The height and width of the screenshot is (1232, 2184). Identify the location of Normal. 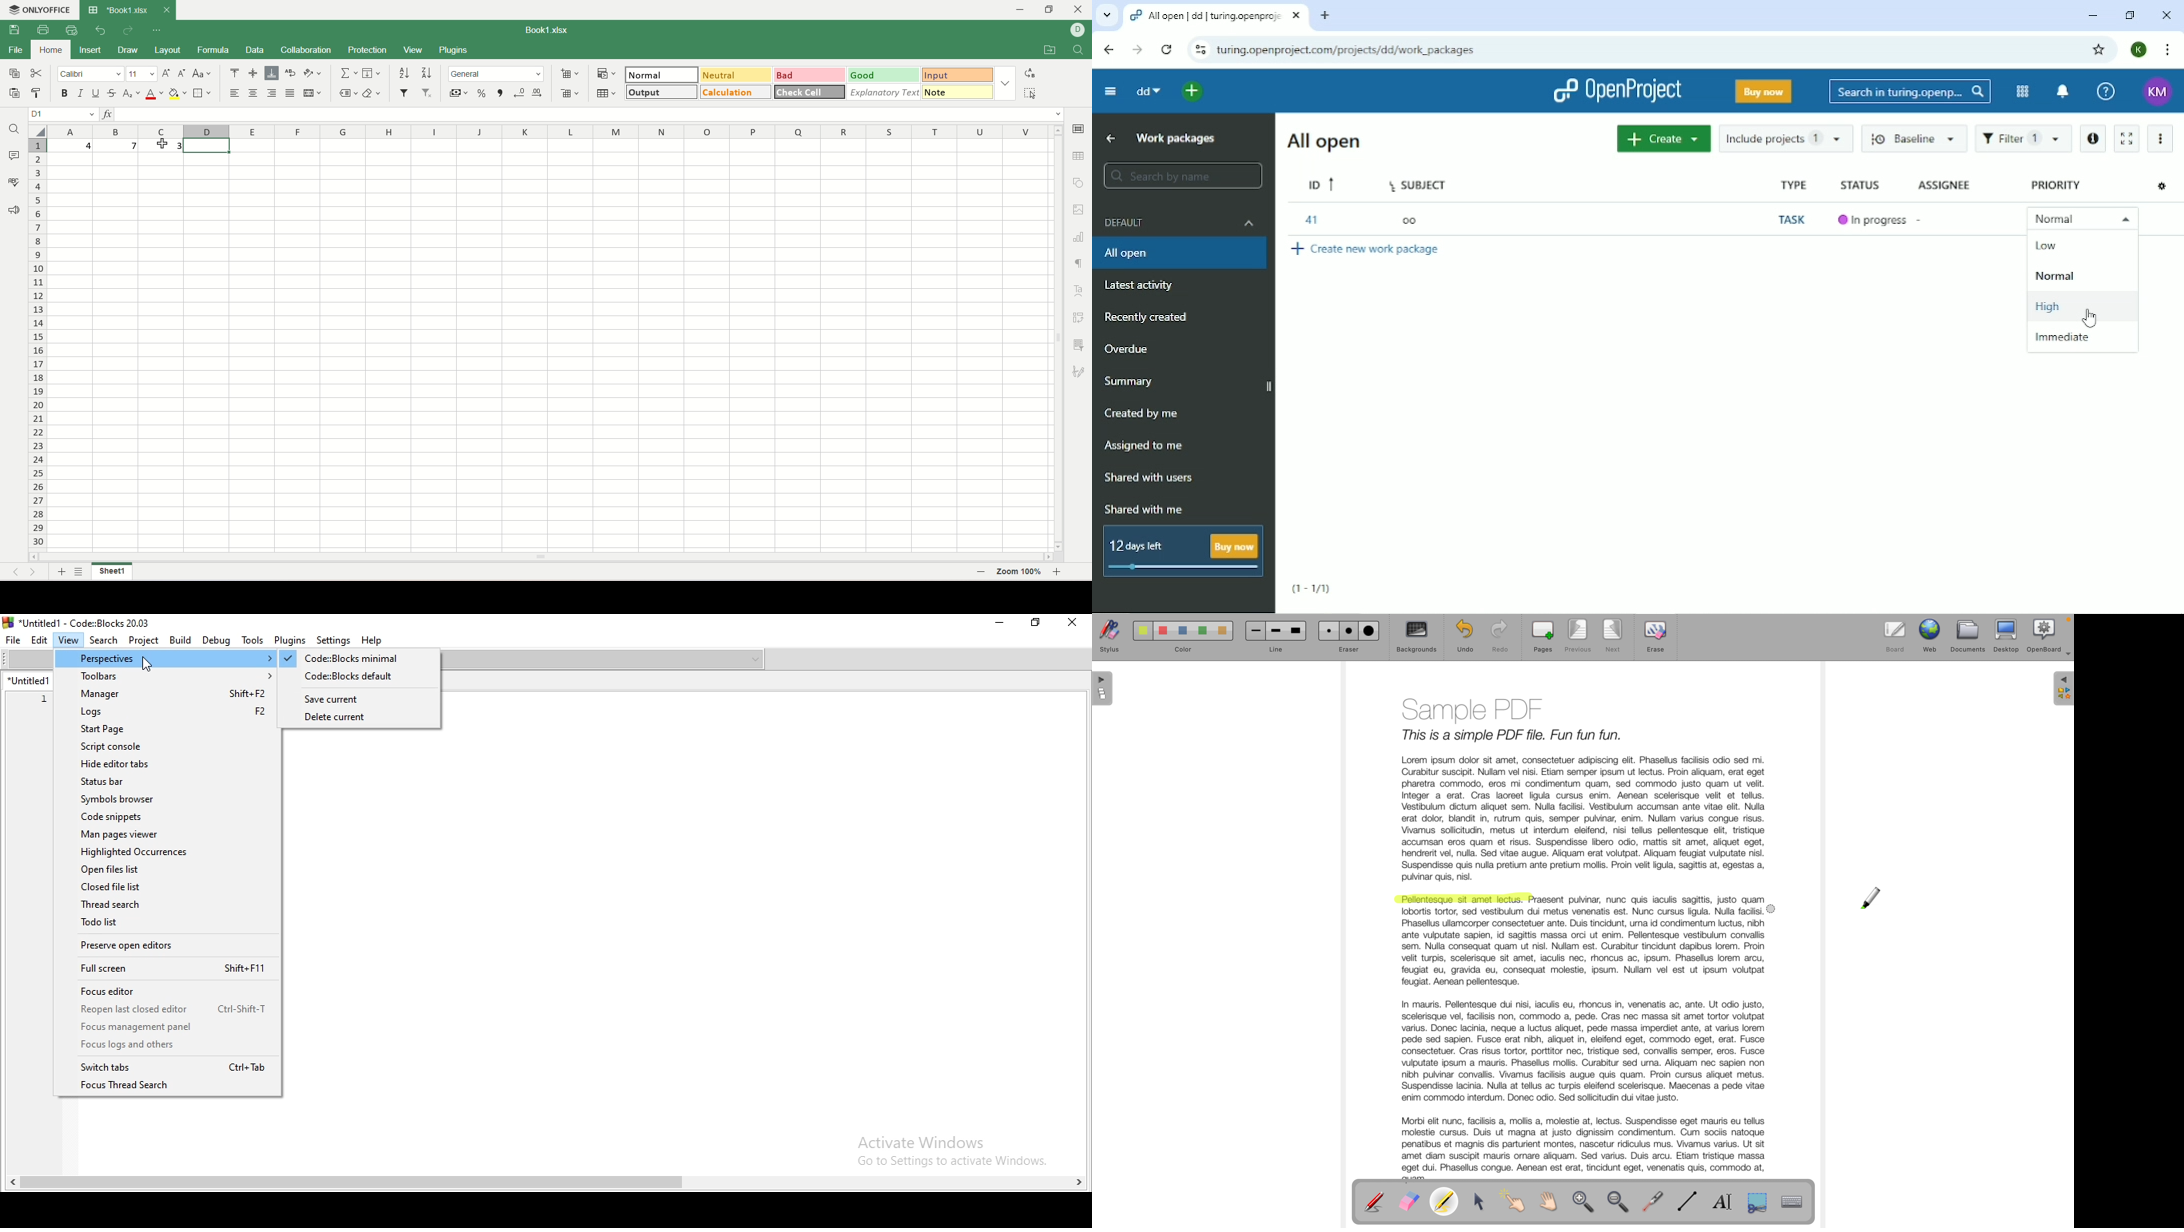
(2084, 218).